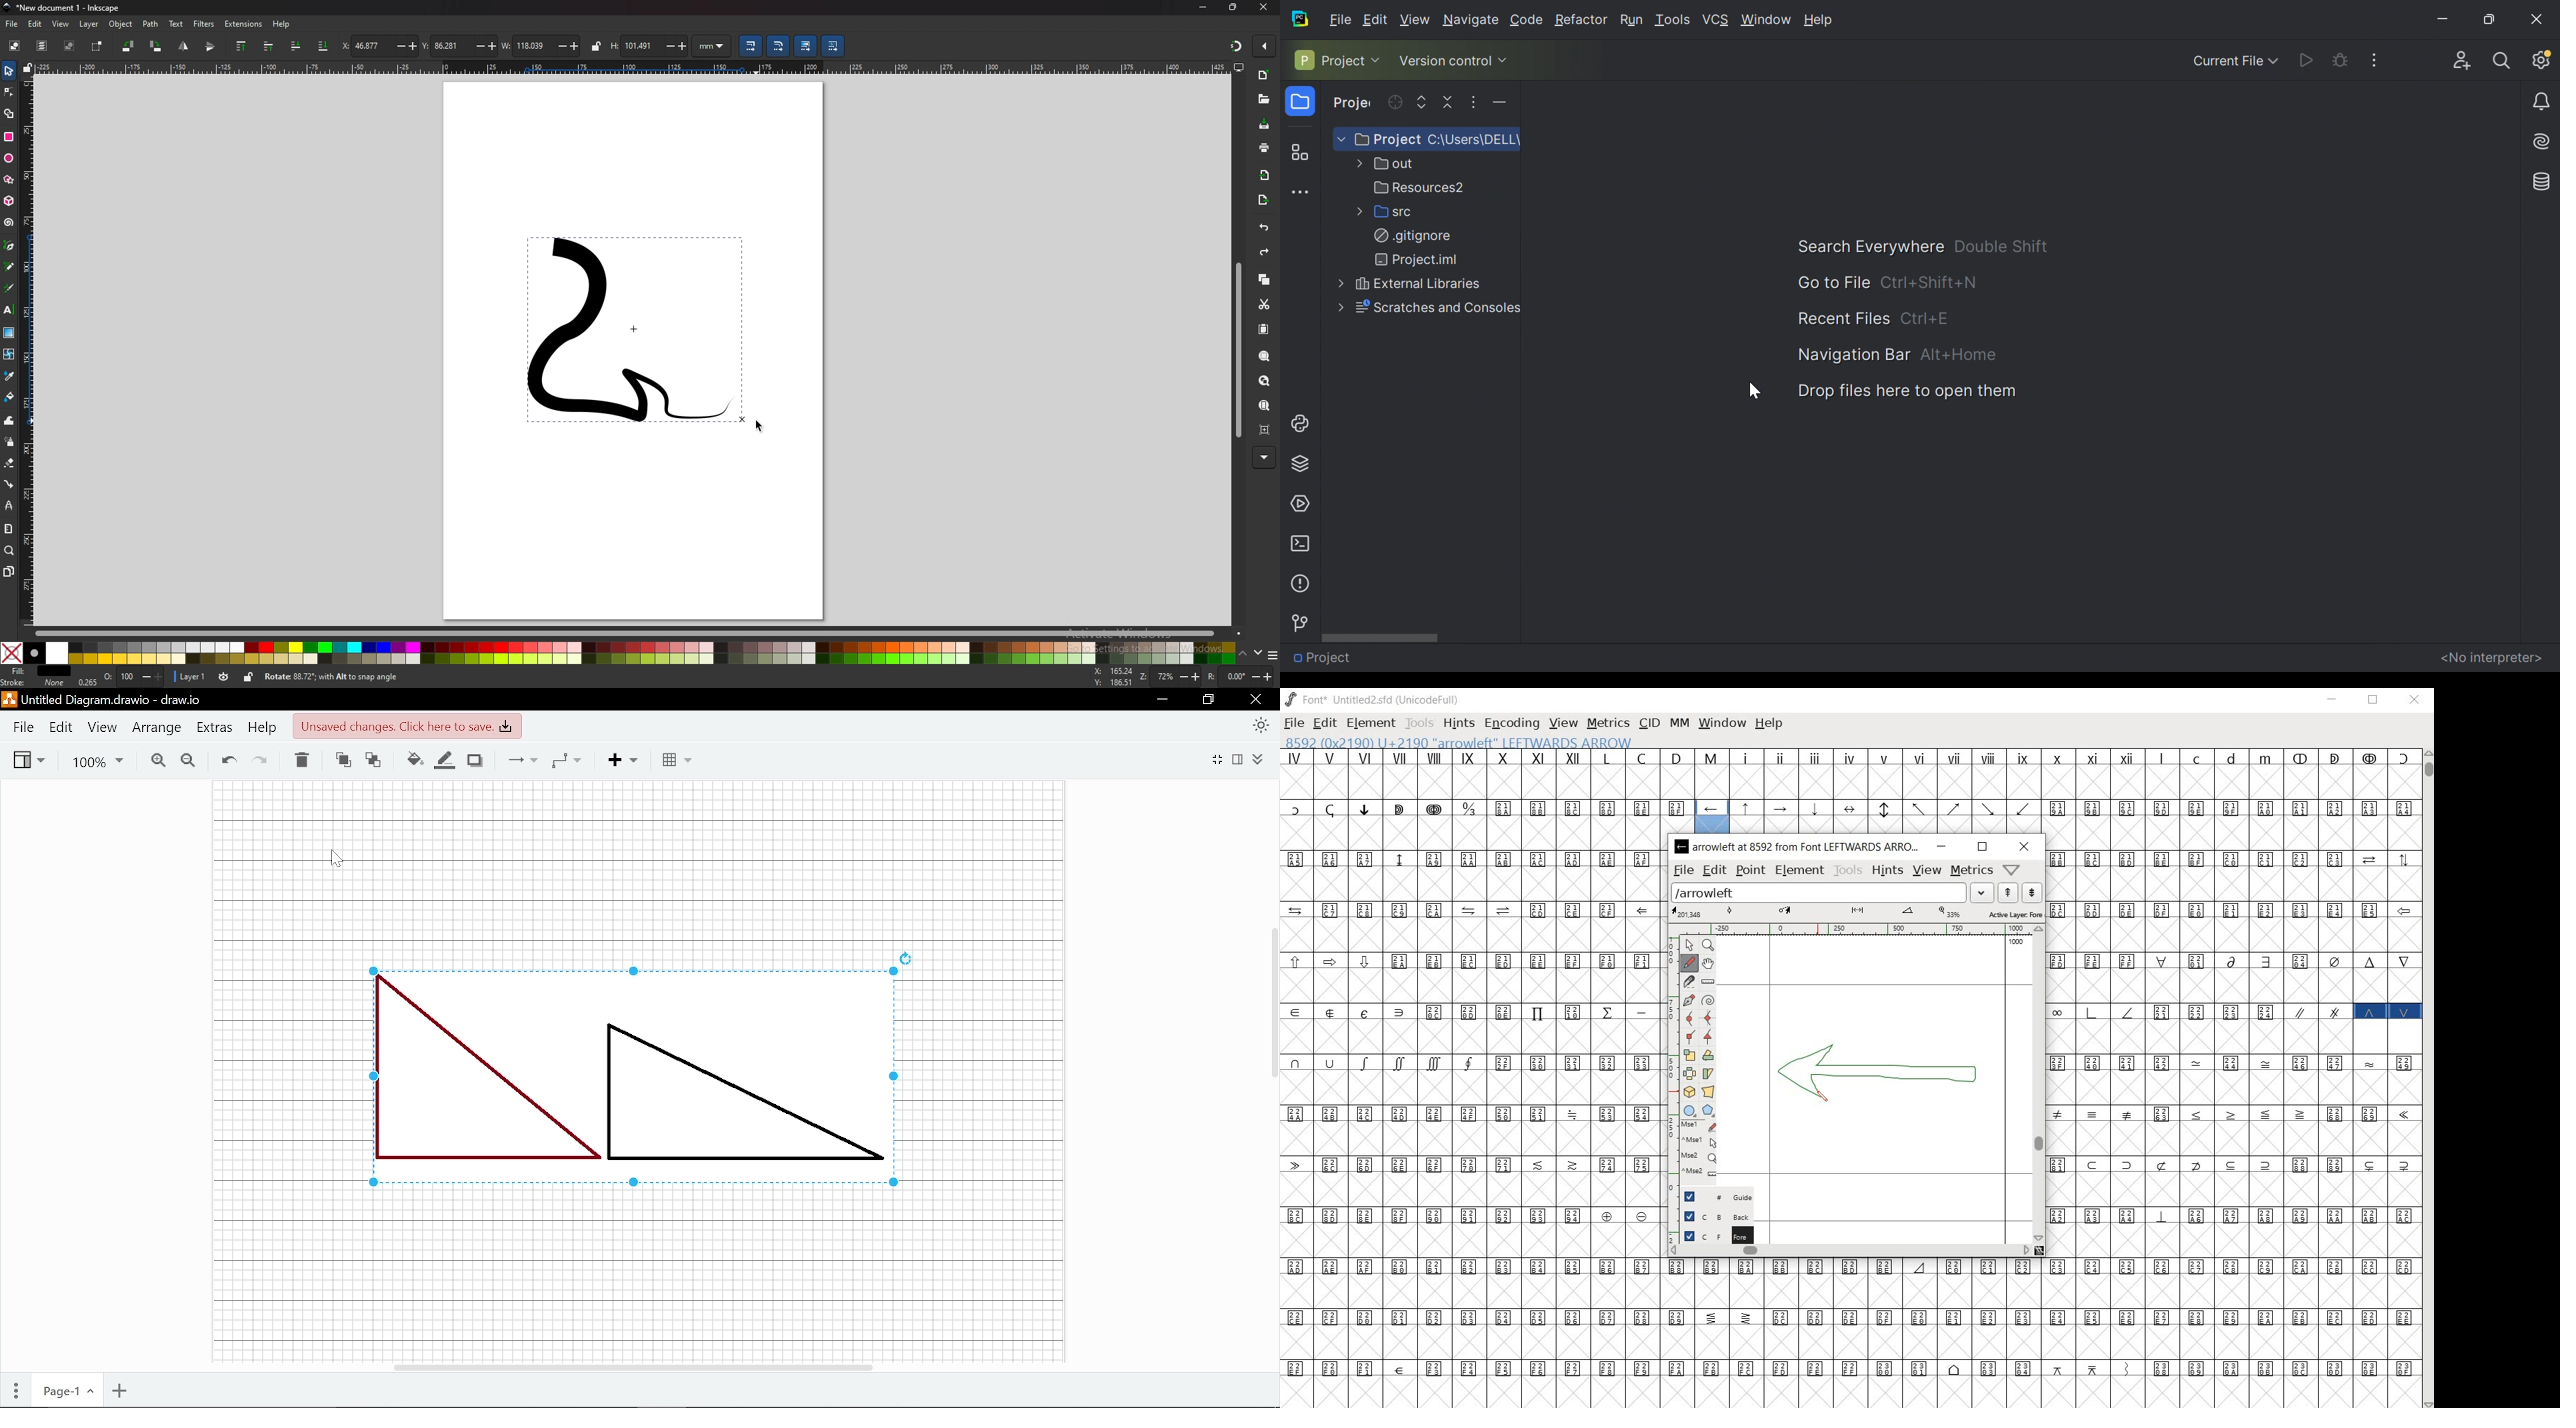 Image resolution: width=2576 pixels, height=1428 pixels. What do you see at coordinates (211, 47) in the screenshot?
I see `flip horizontally` at bounding box center [211, 47].